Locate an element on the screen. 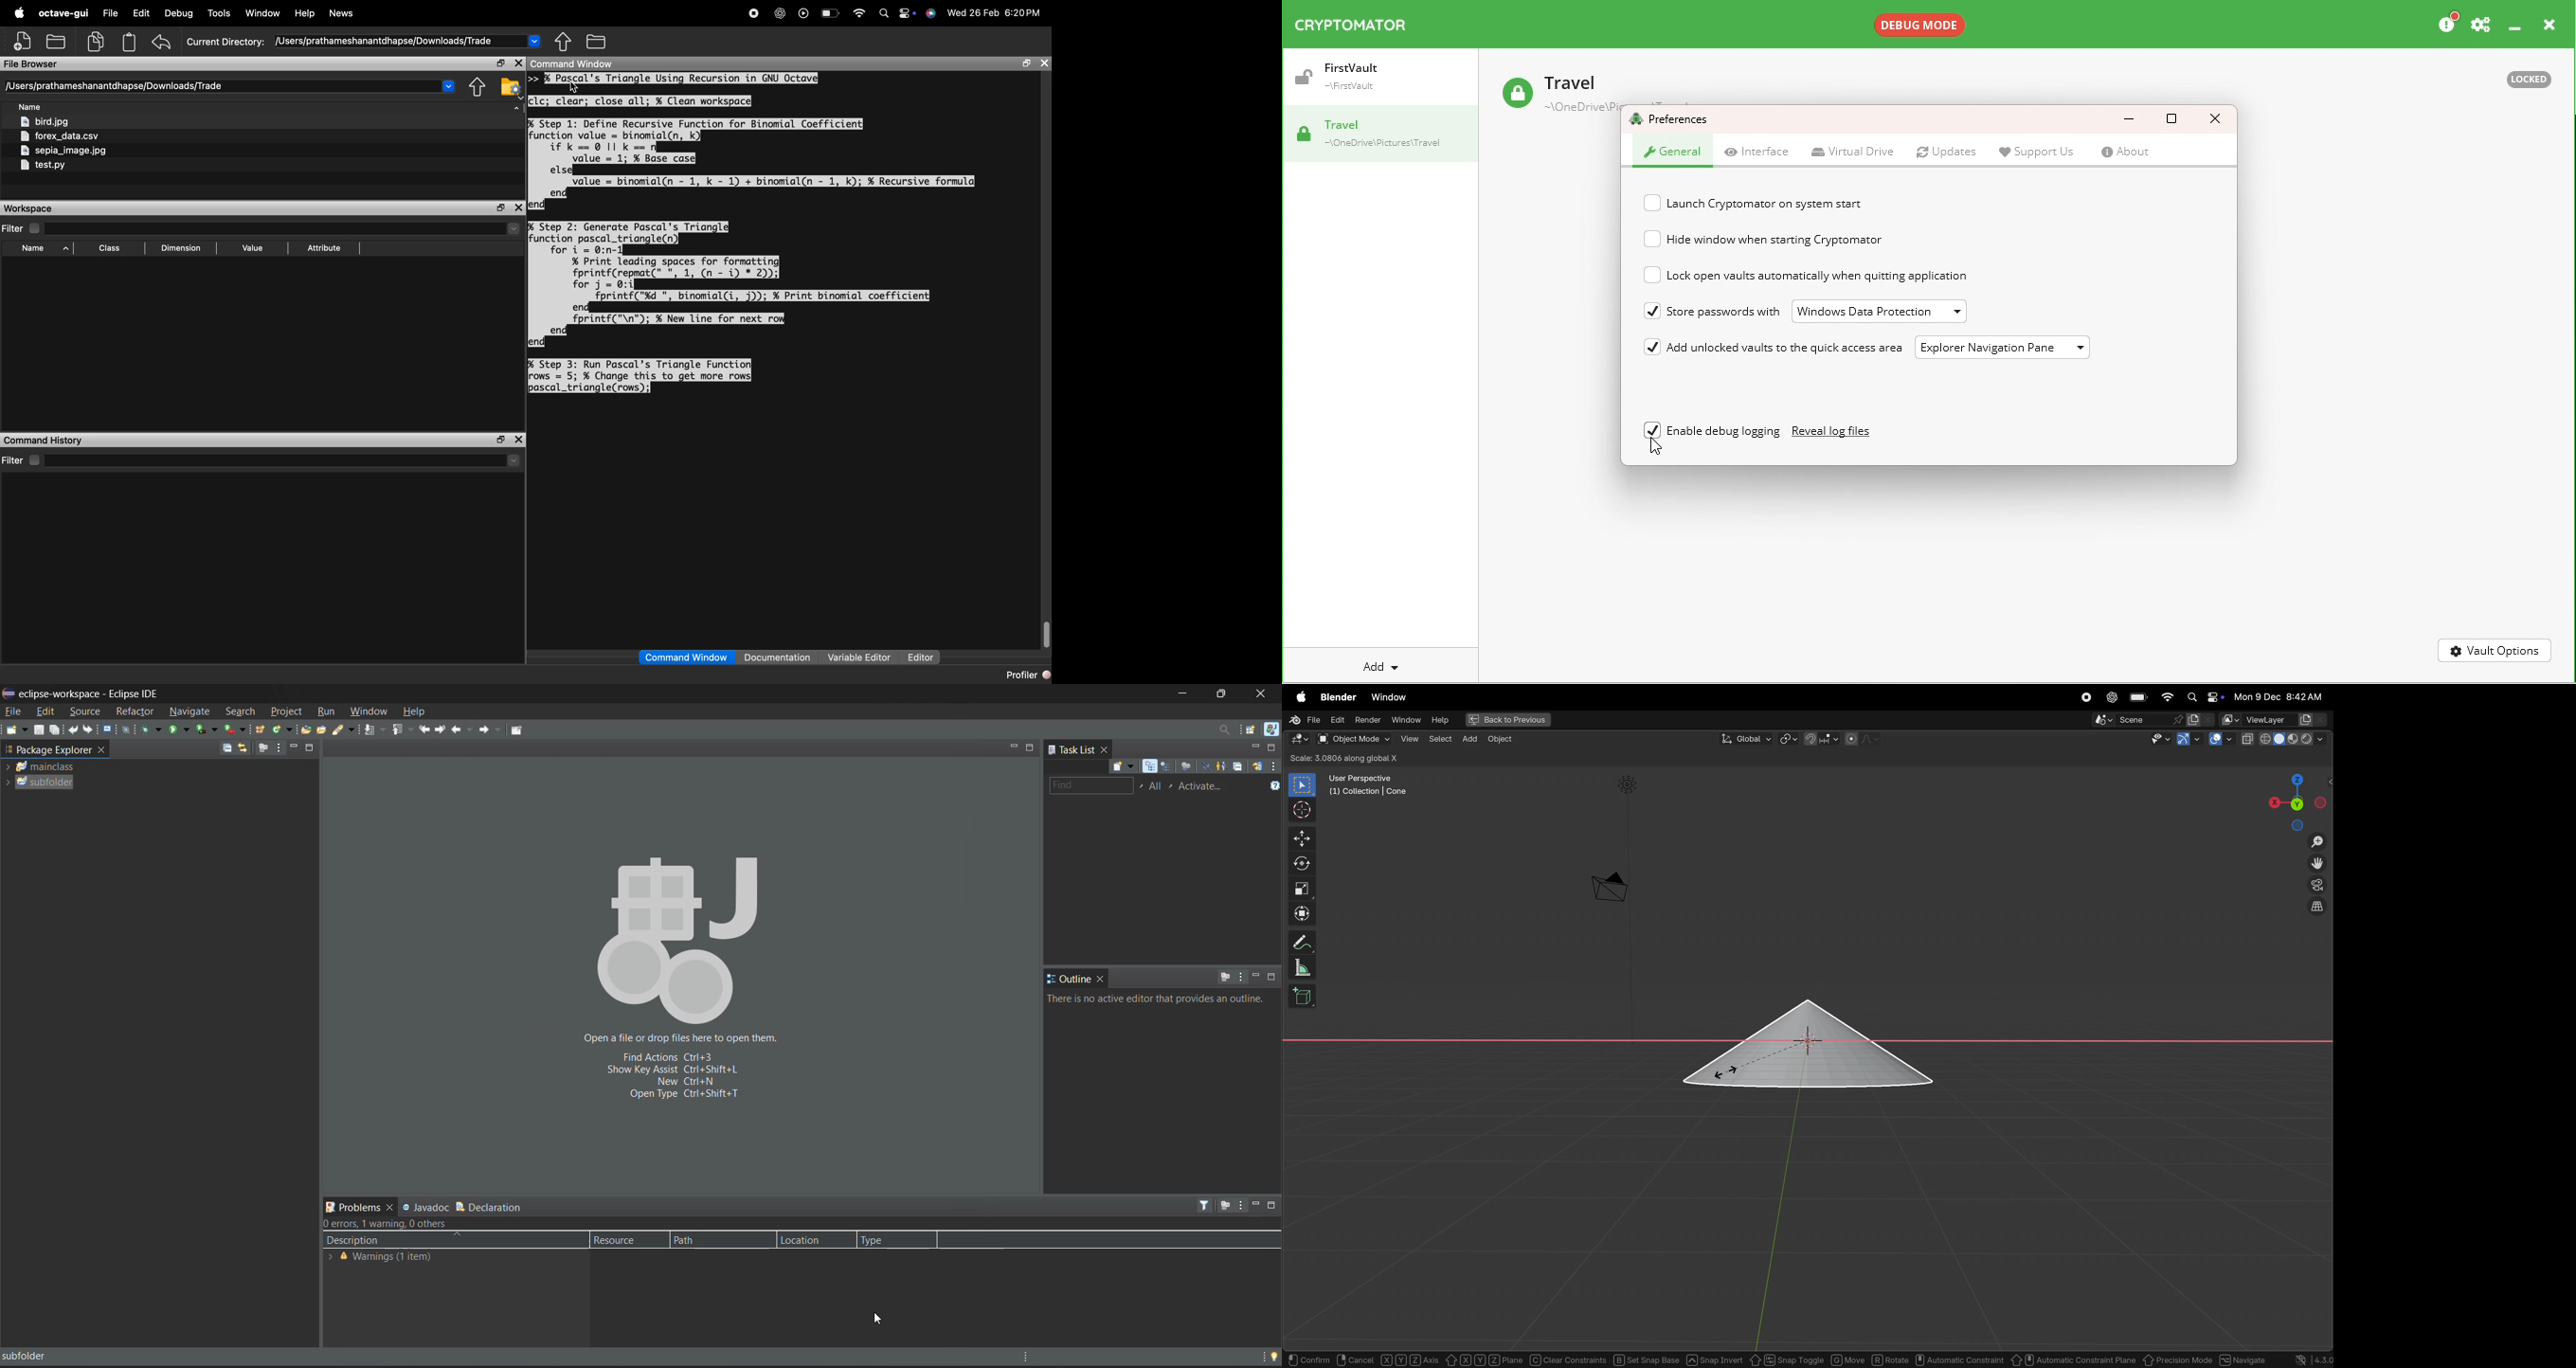  Documentation is located at coordinates (777, 656).